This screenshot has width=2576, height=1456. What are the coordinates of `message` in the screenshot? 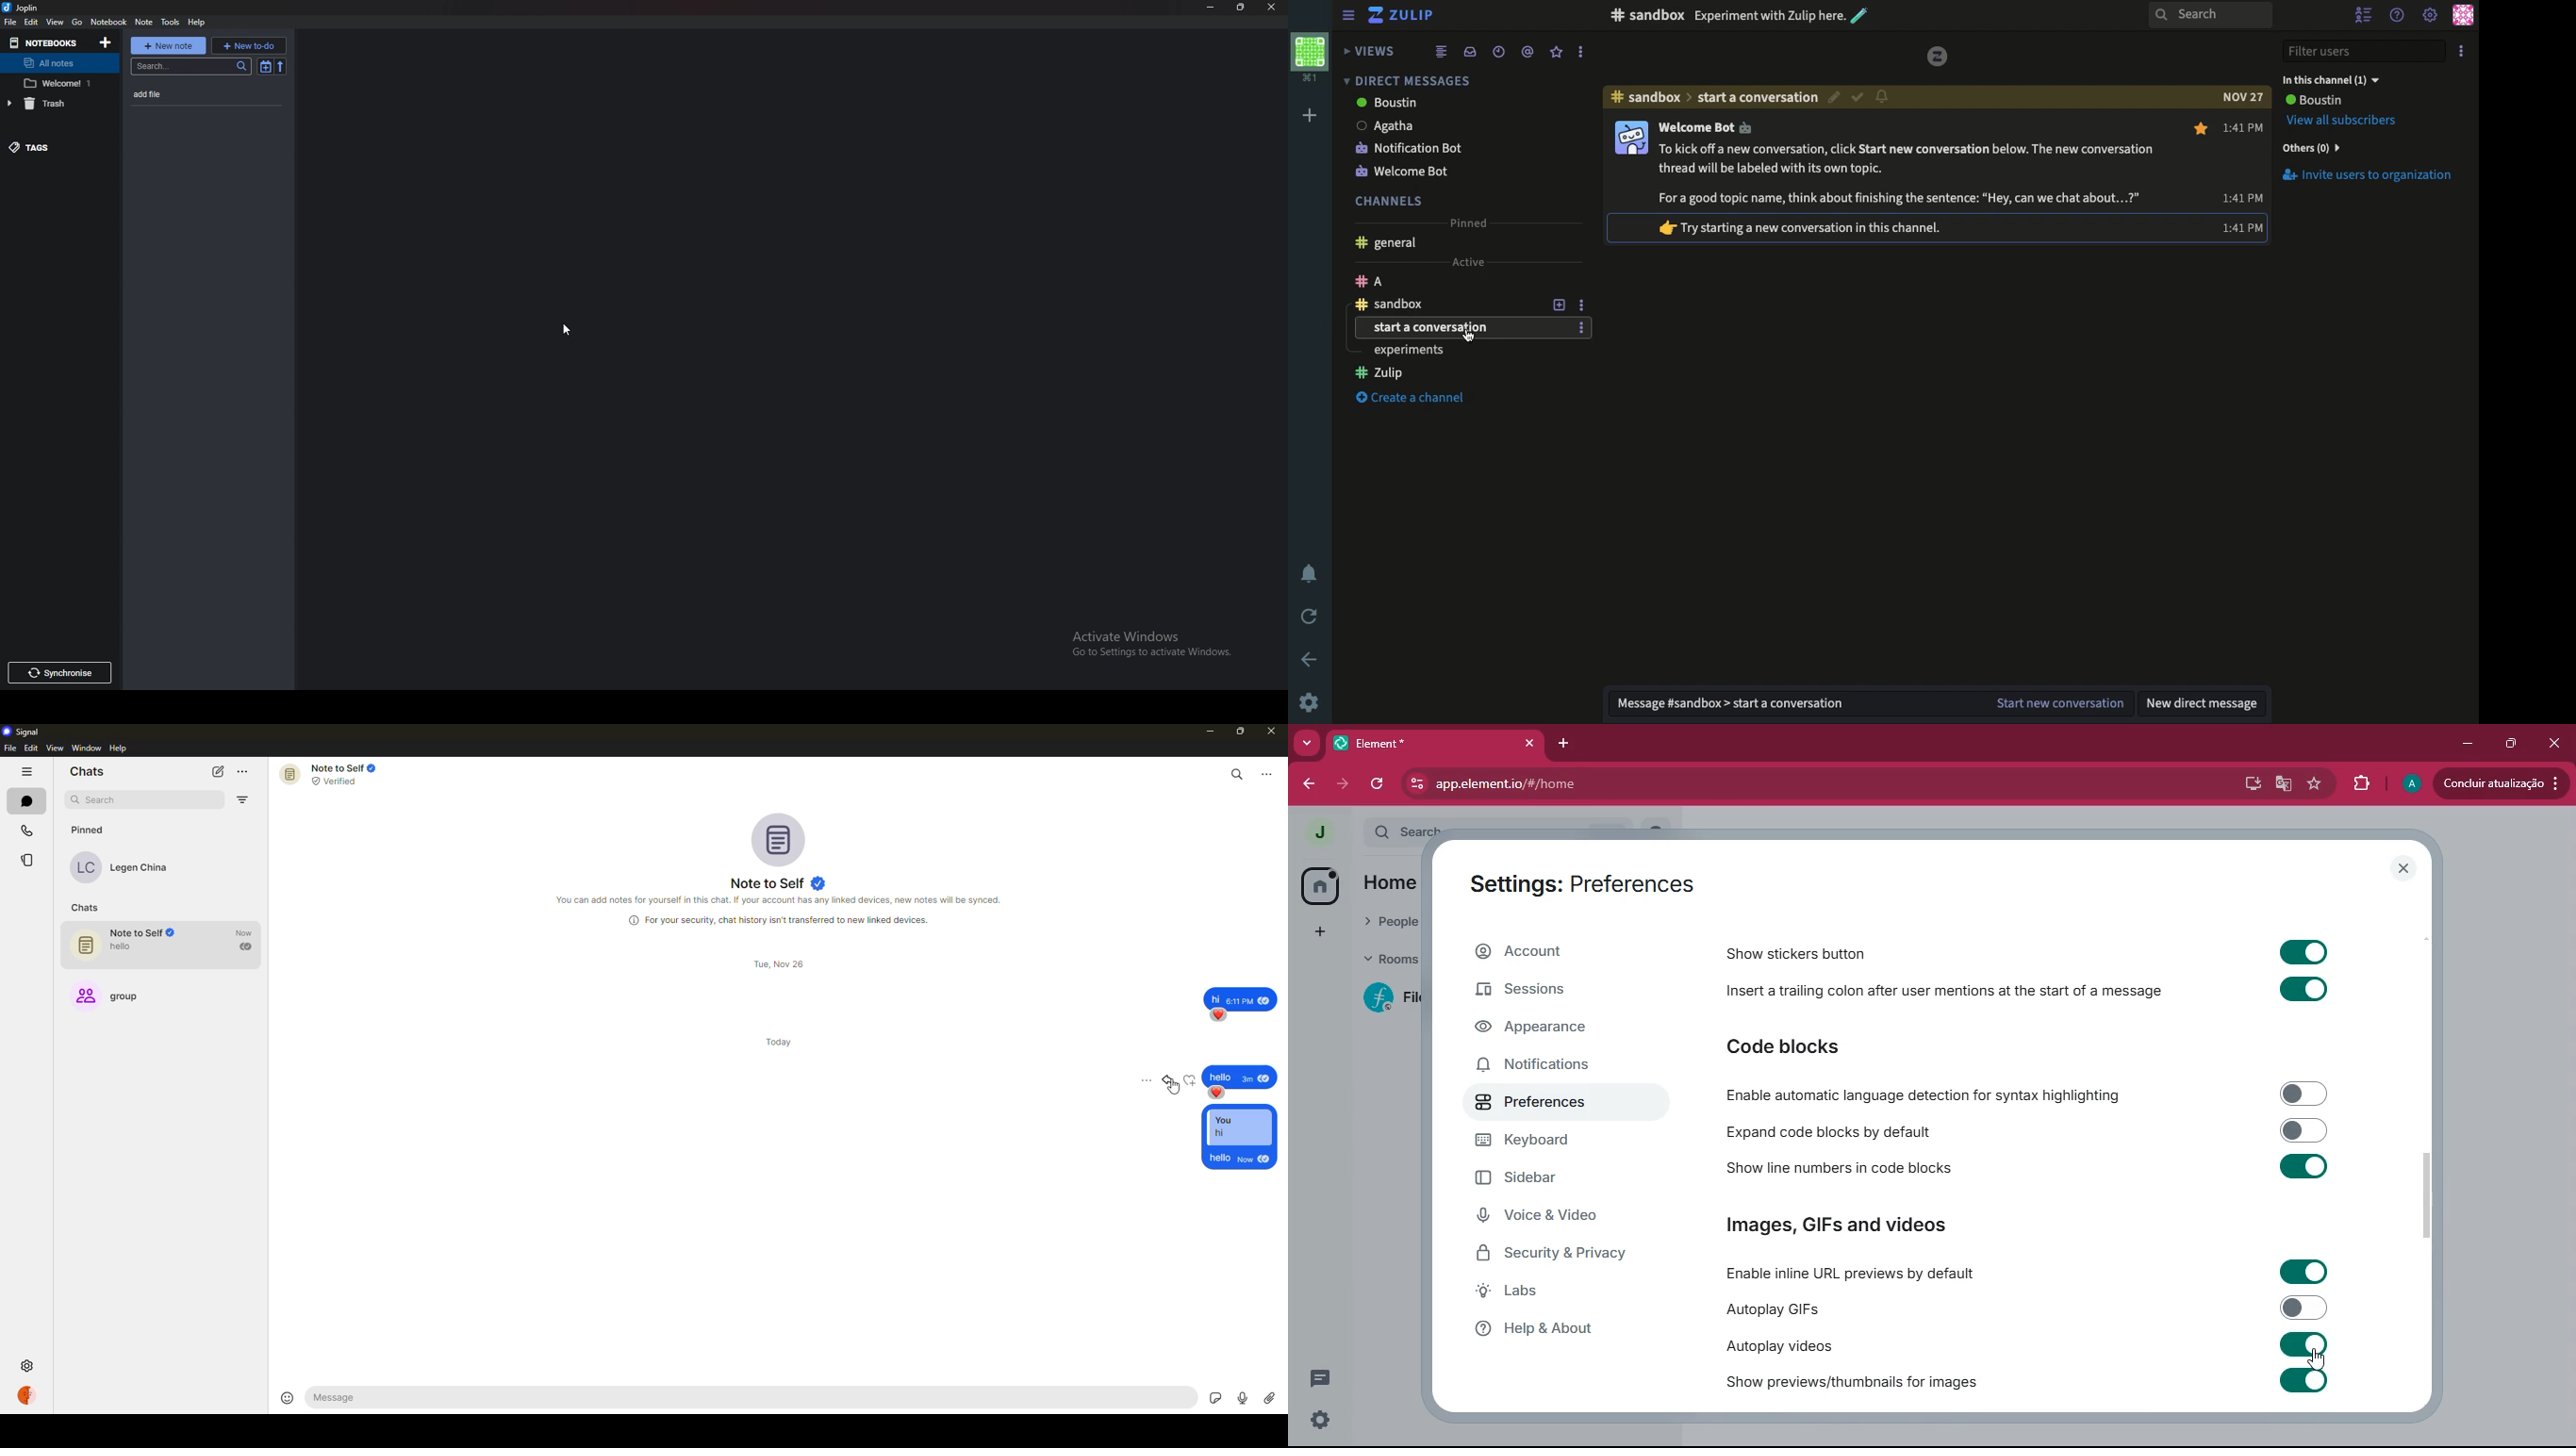 It's located at (1241, 998).